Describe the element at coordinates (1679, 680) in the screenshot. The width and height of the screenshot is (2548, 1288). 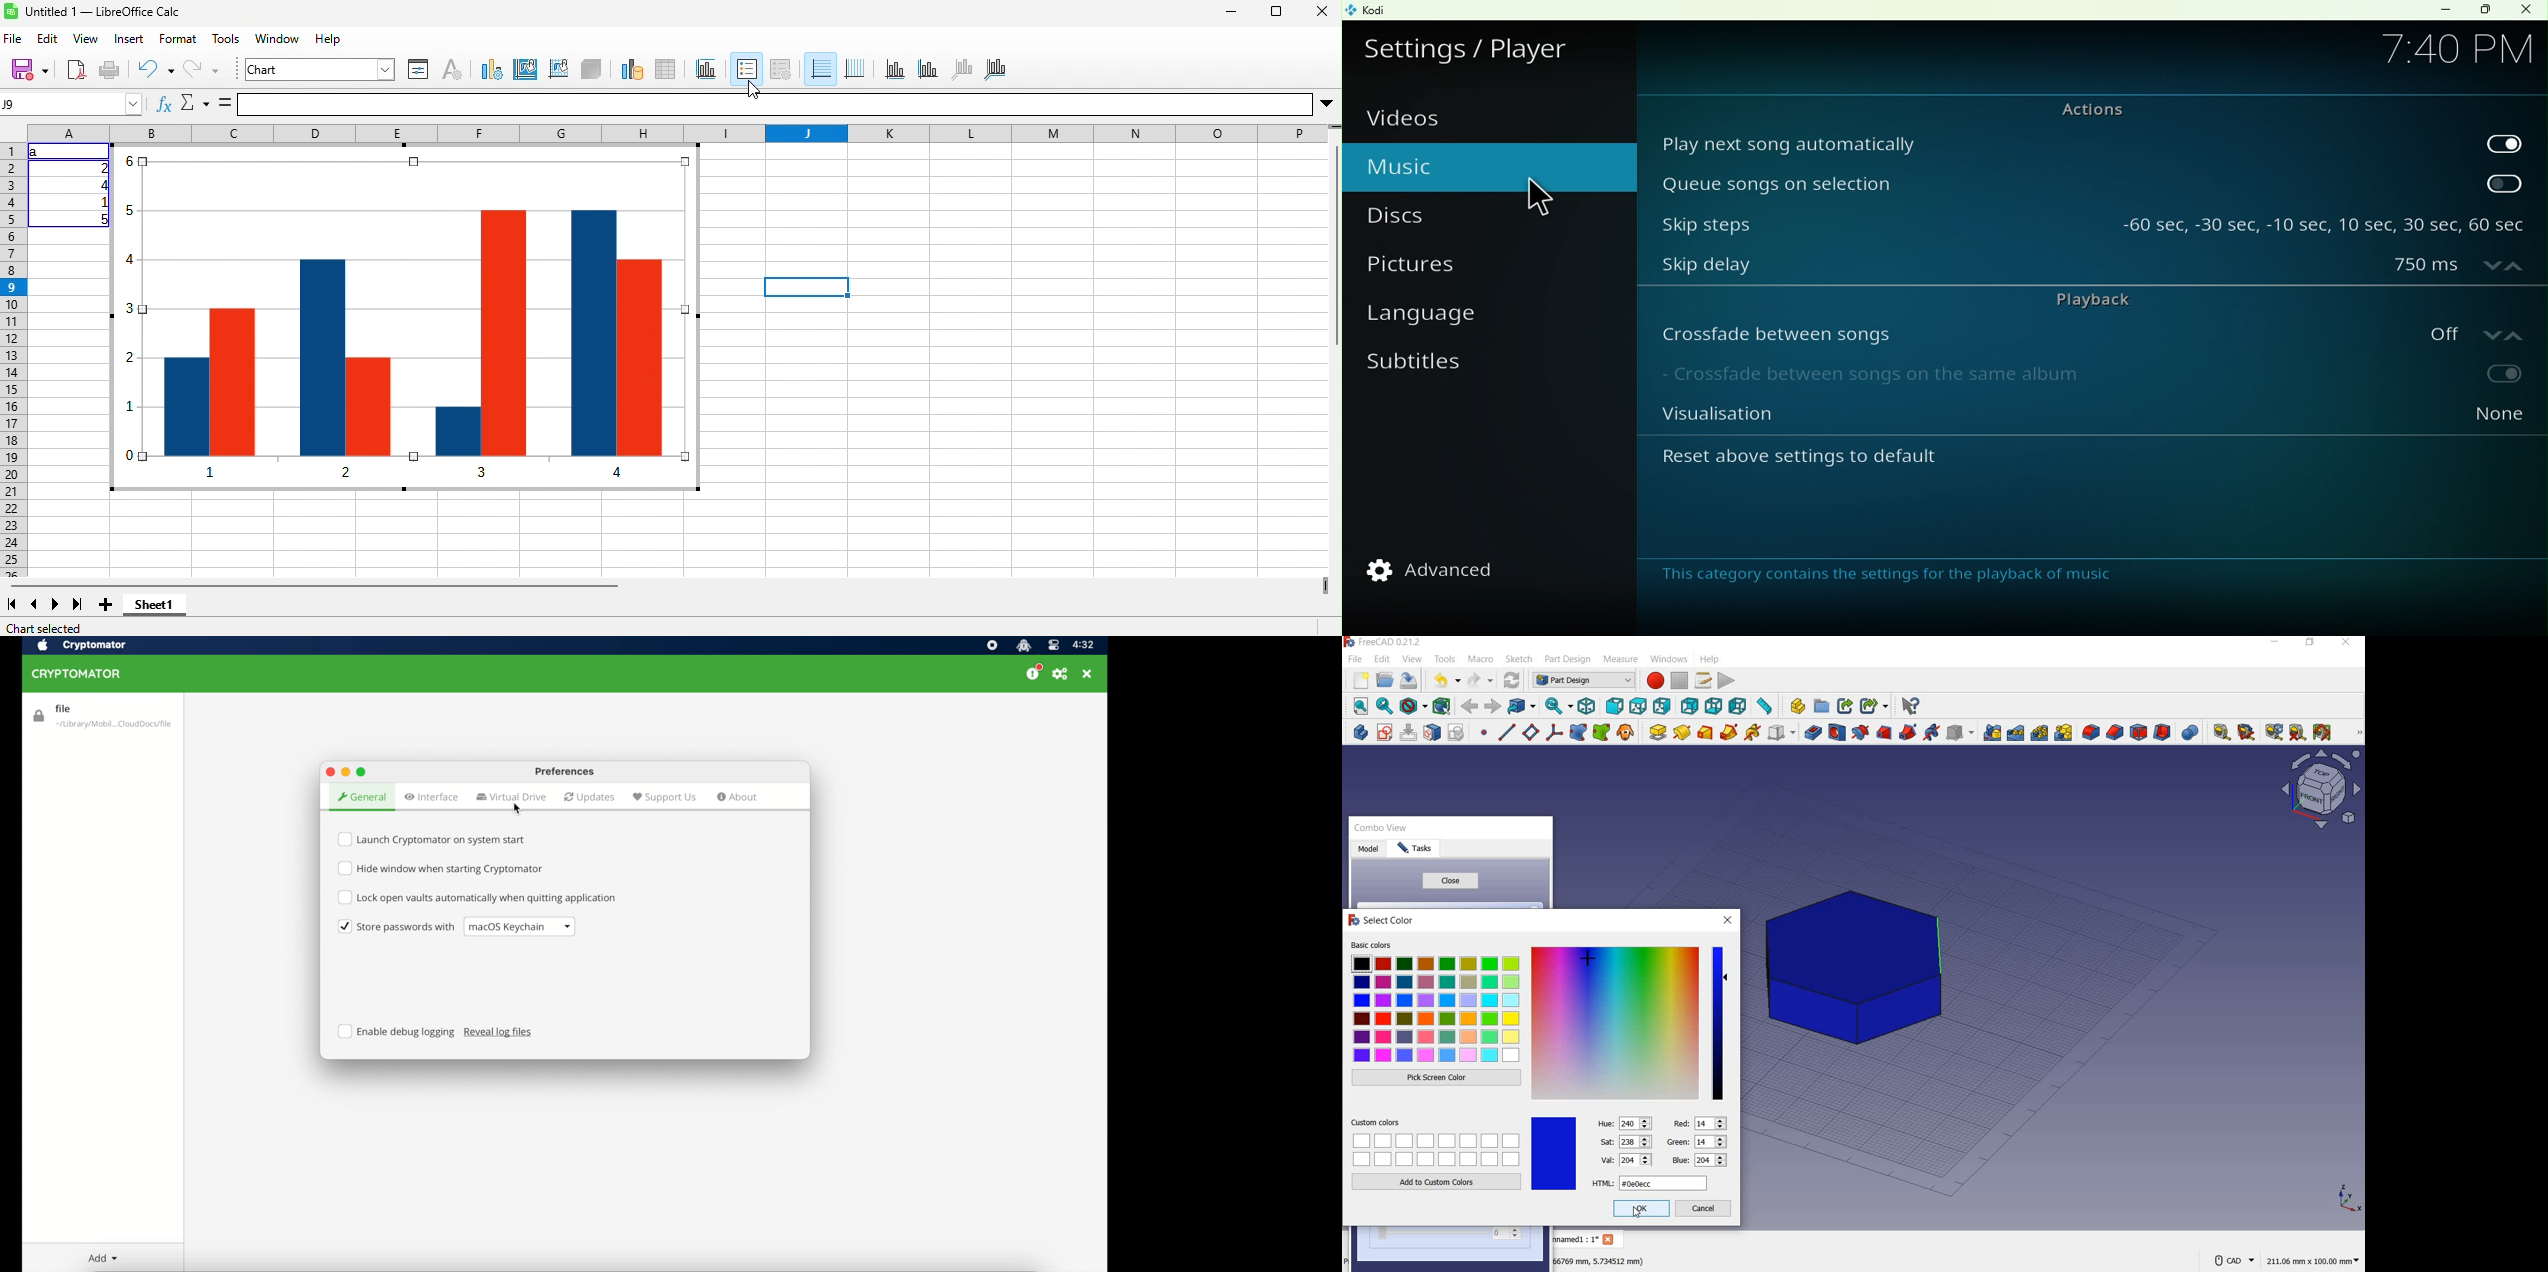
I see `stop macro recording` at that location.